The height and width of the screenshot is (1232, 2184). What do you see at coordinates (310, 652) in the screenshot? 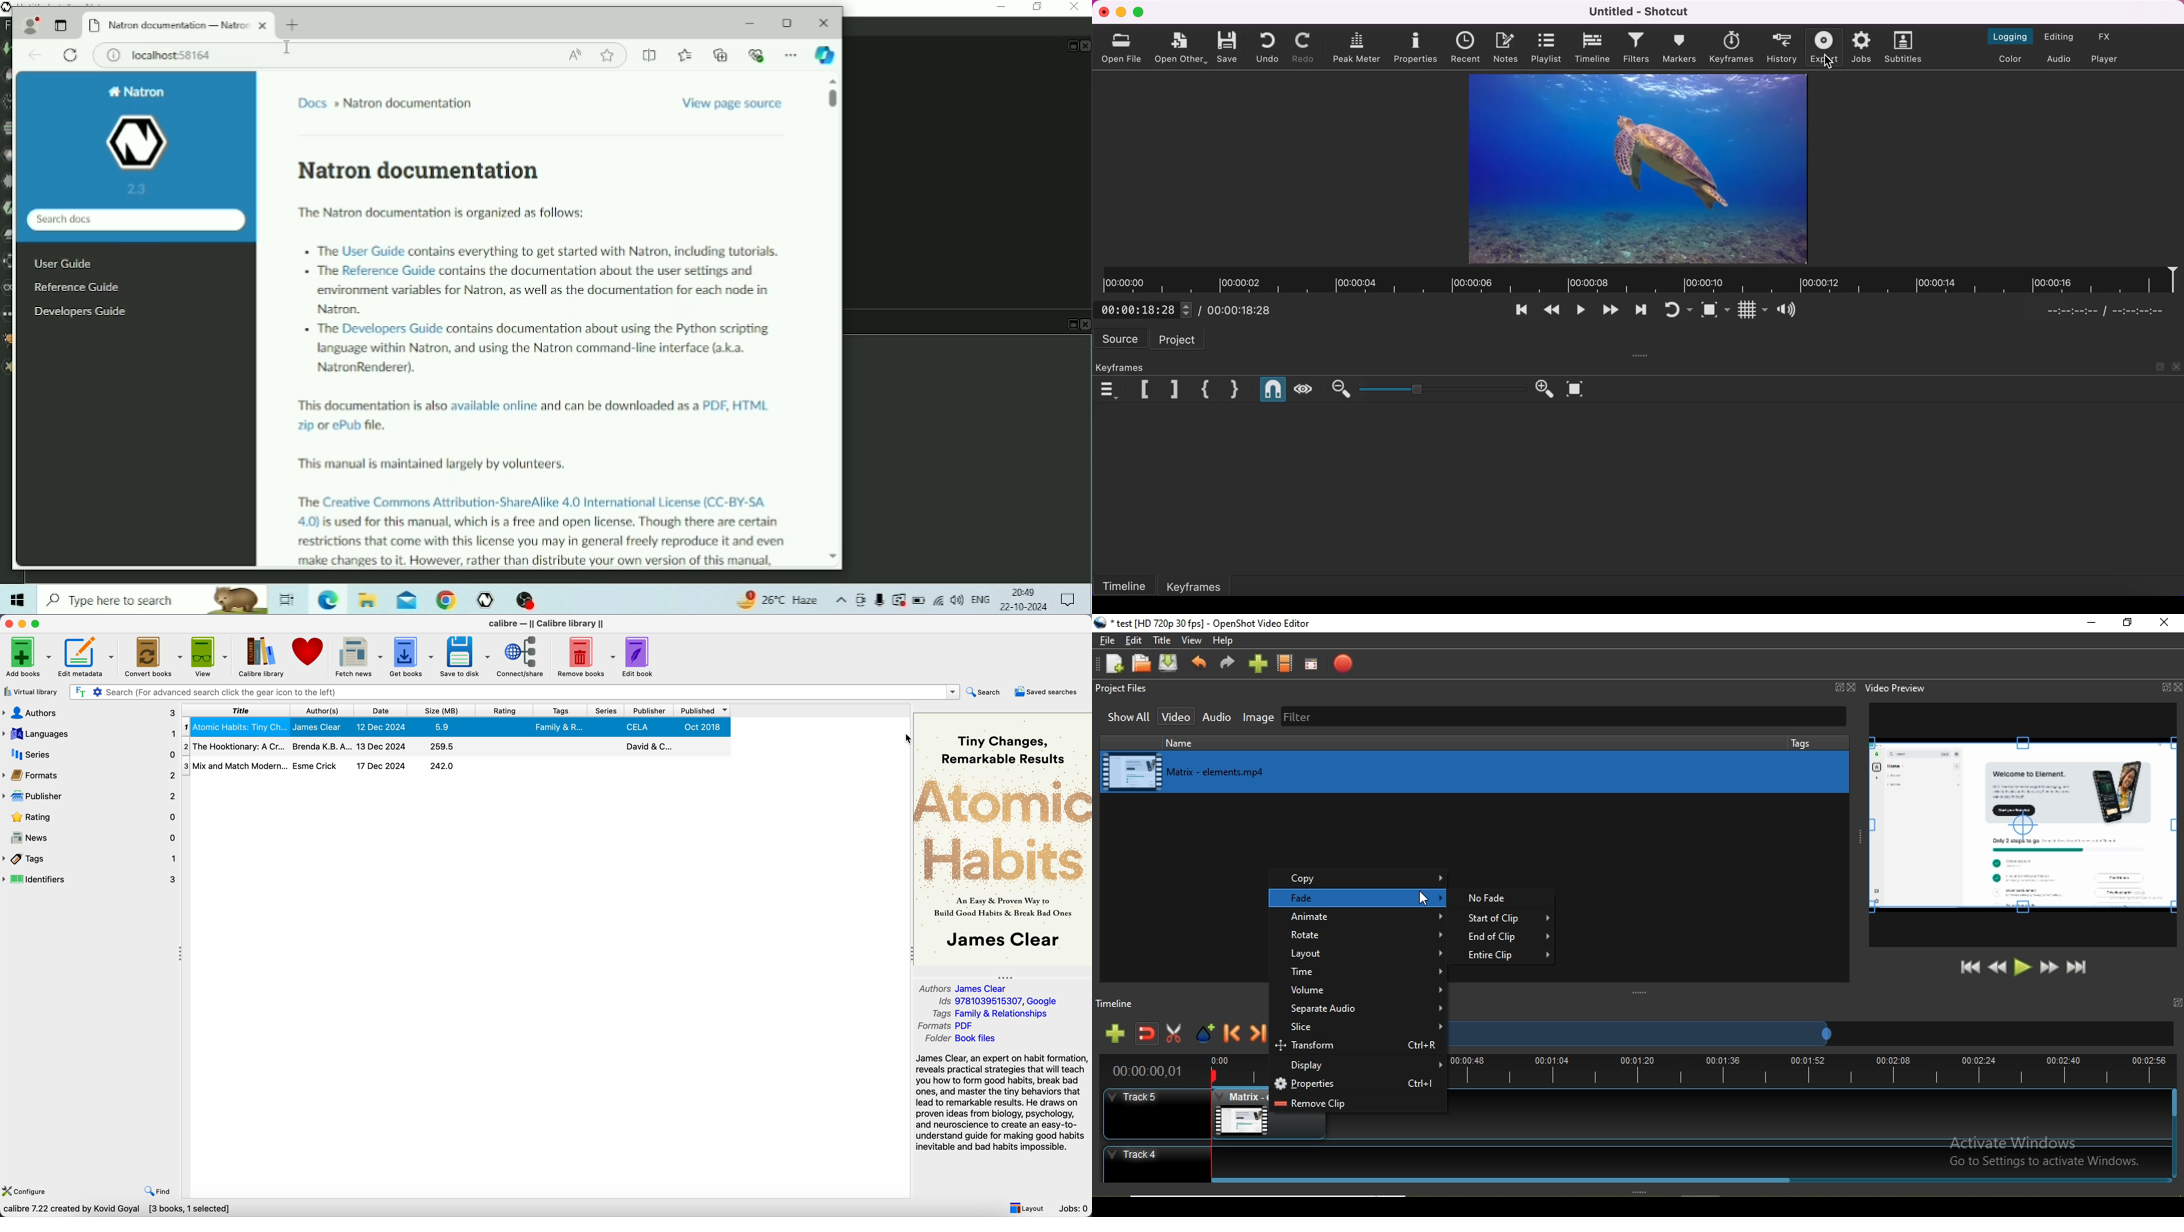
I see `donate` at bounding box center [310, 652].